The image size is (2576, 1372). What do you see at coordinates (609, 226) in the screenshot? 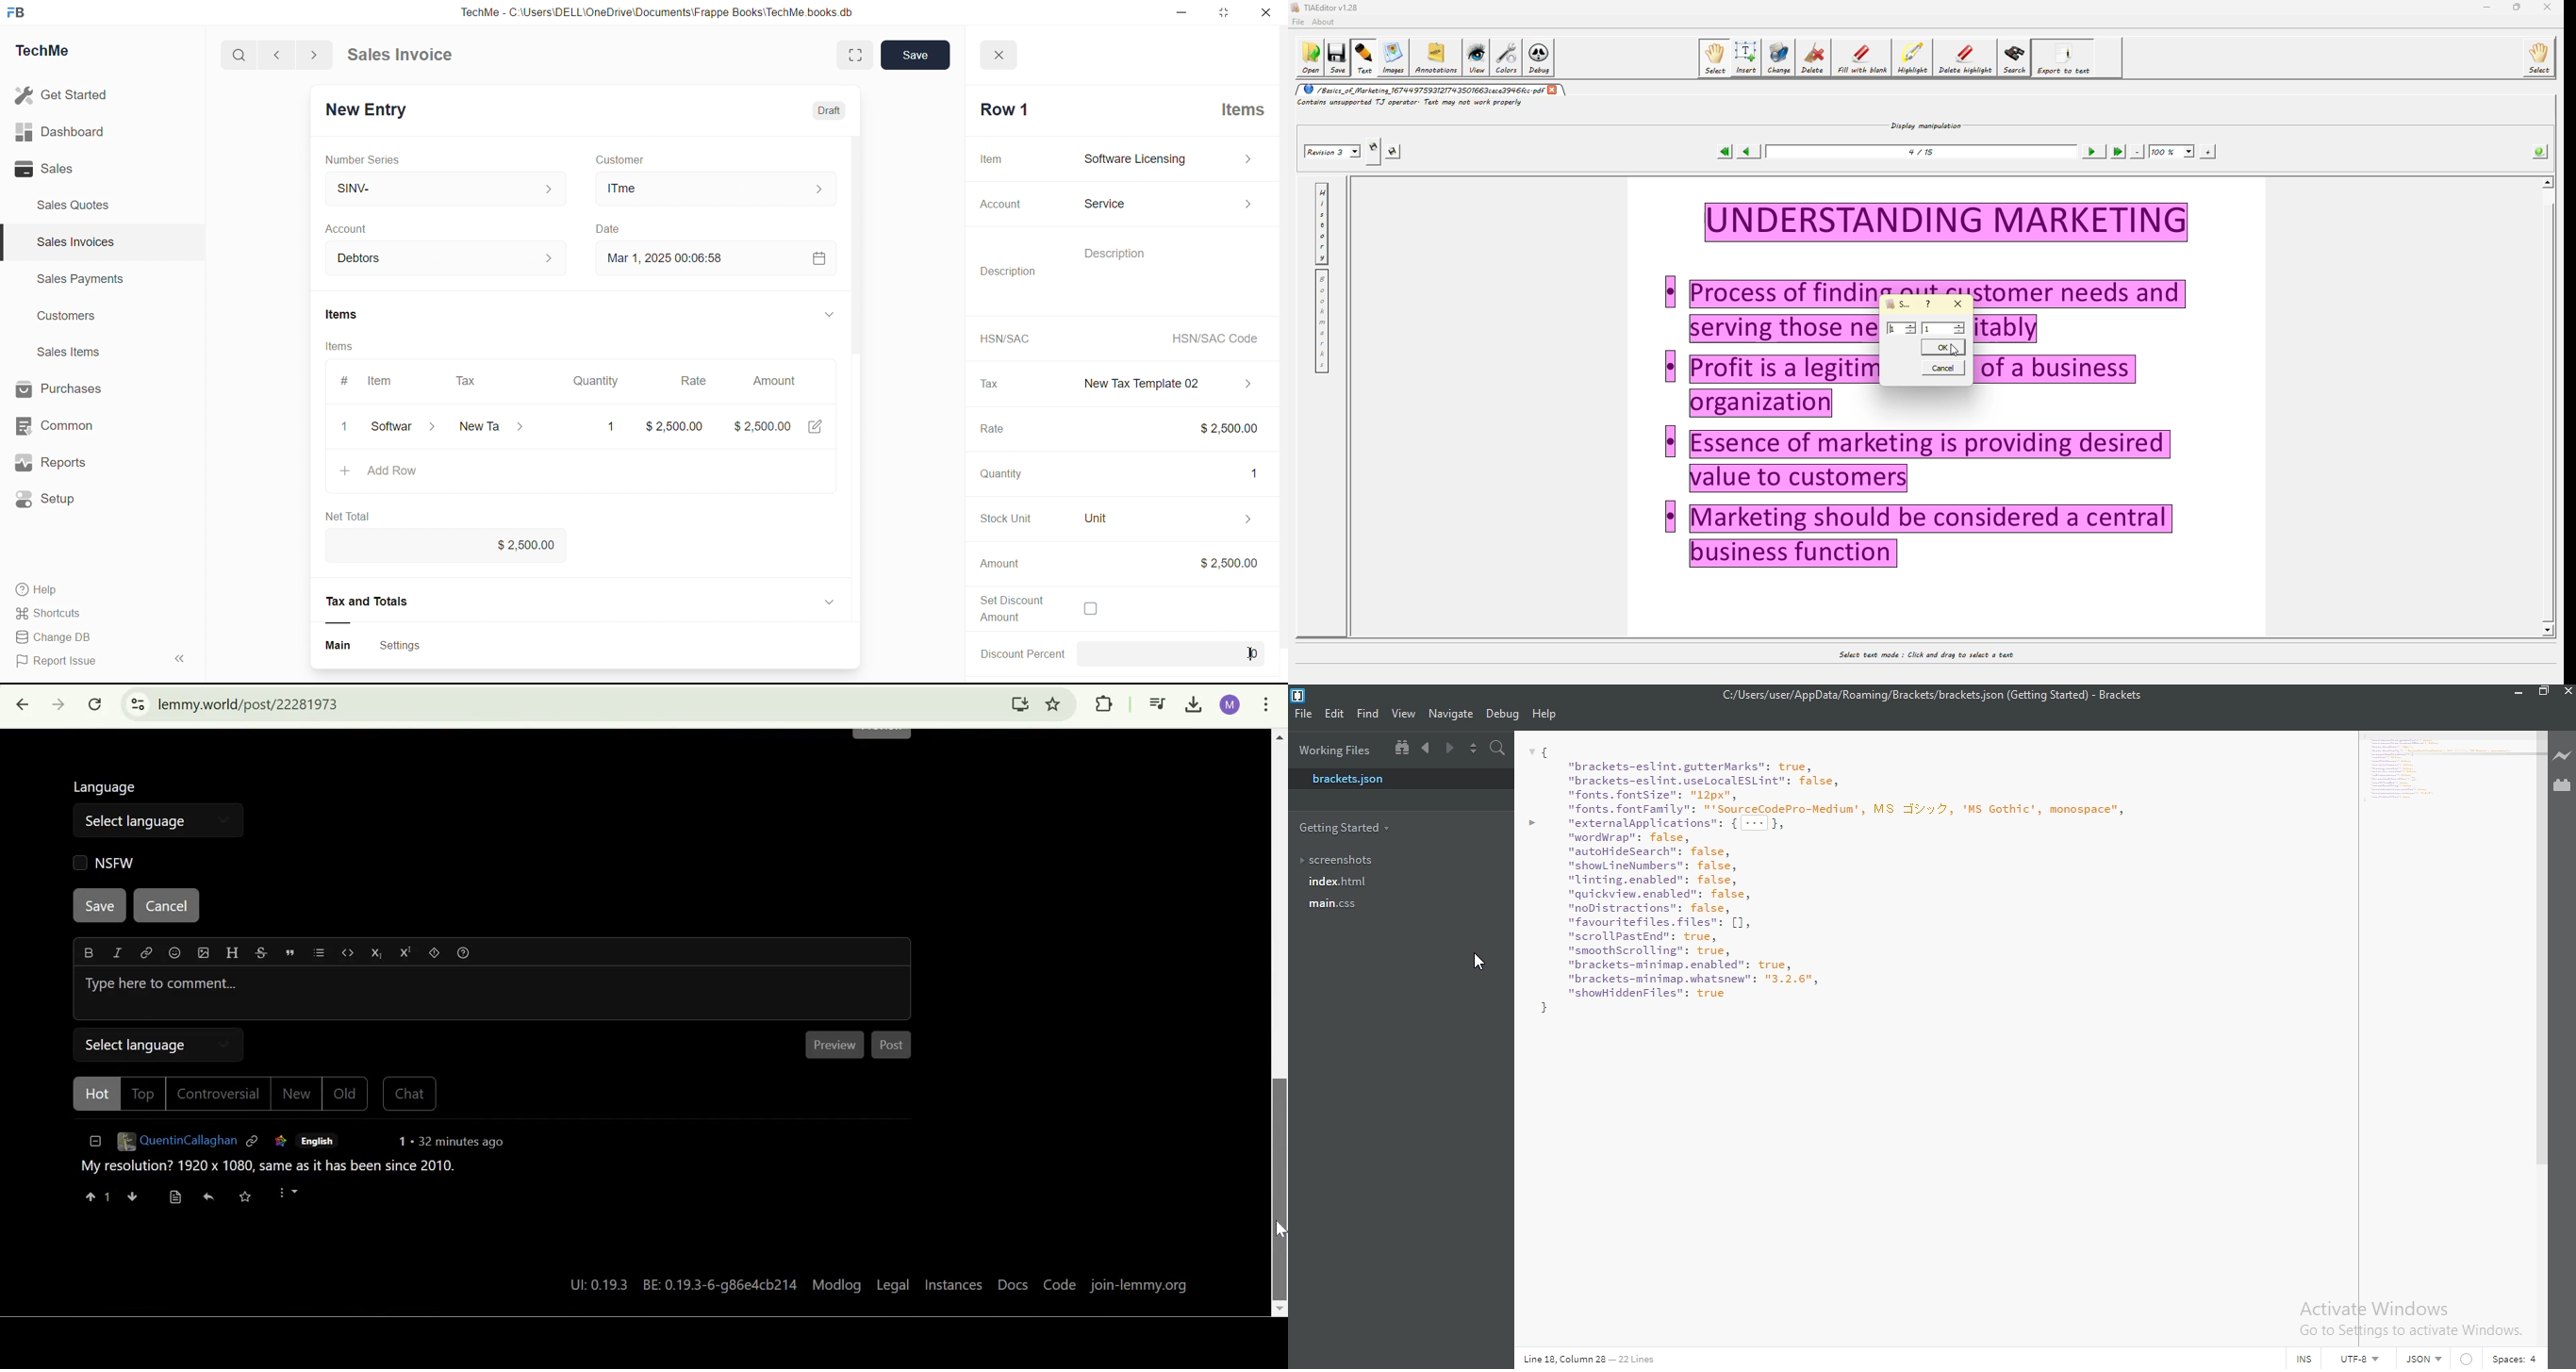
I see `Create` at bounding box center [609, 226].